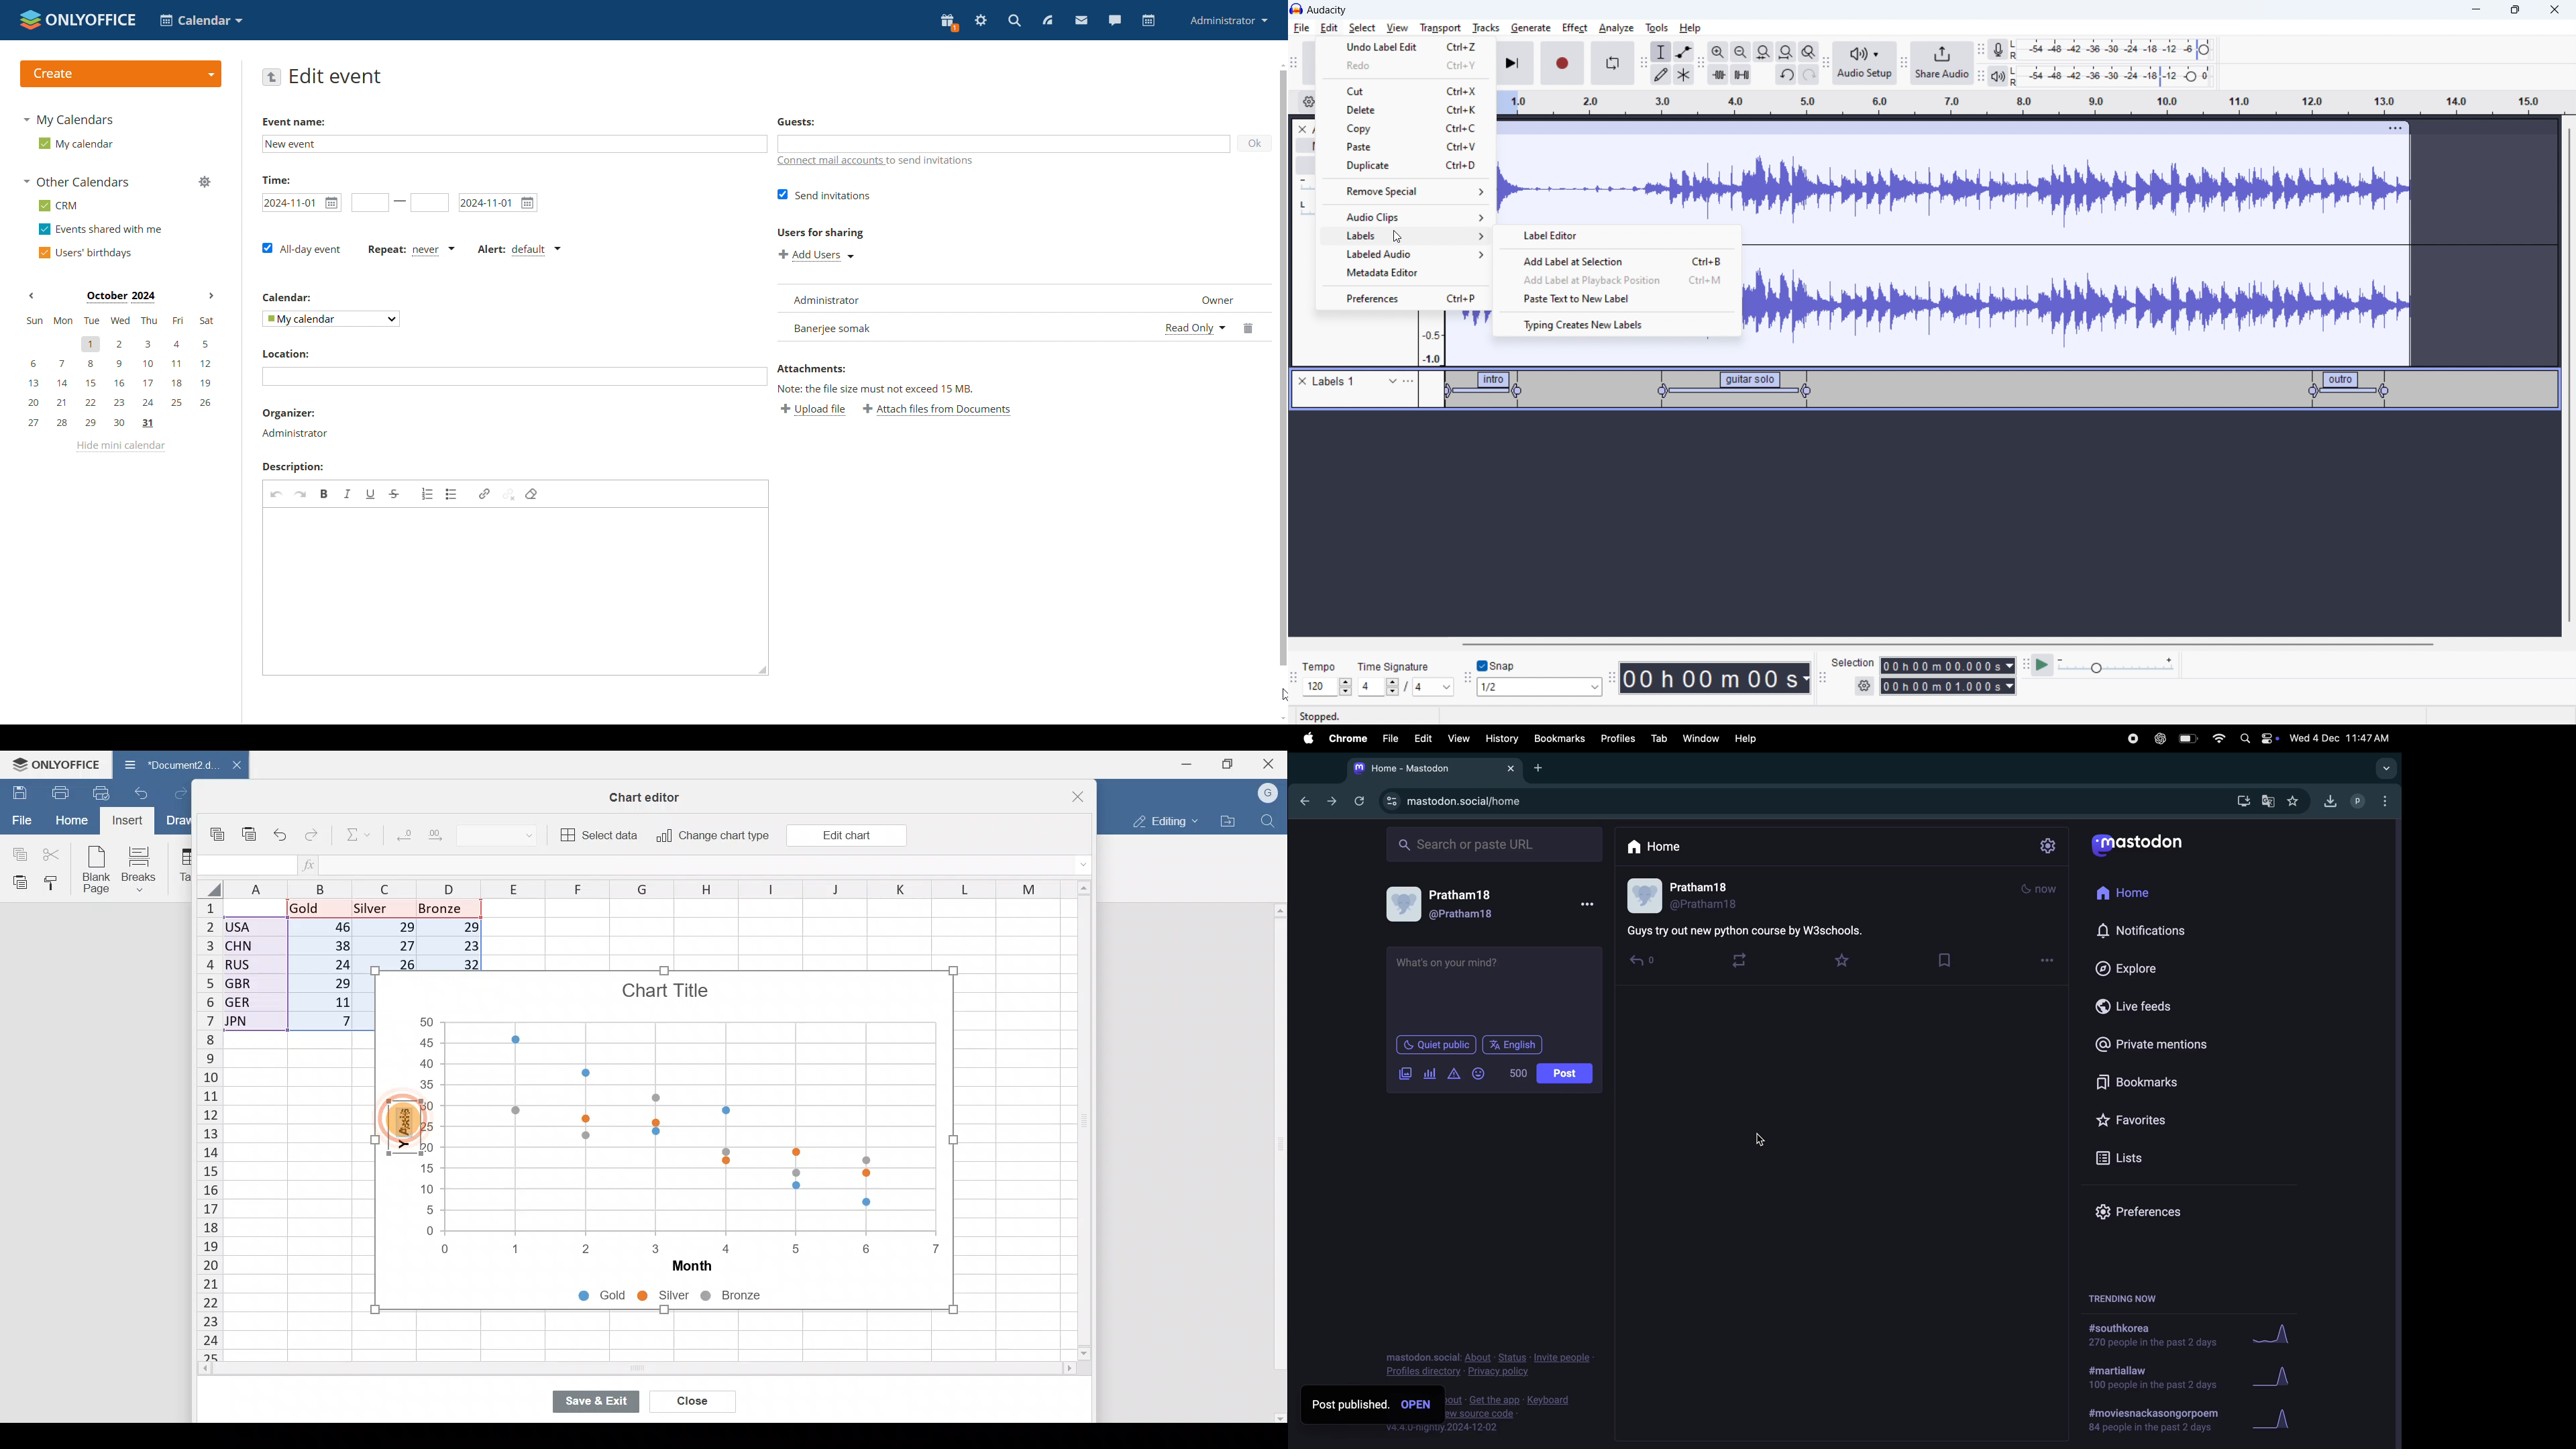 Image resolution: width=2576 pixels, height=1456 pixels. What do you see at coordinates (1406, 46) in the screenshot?
I see `undo label edit` at bounding box center [1406, 46].